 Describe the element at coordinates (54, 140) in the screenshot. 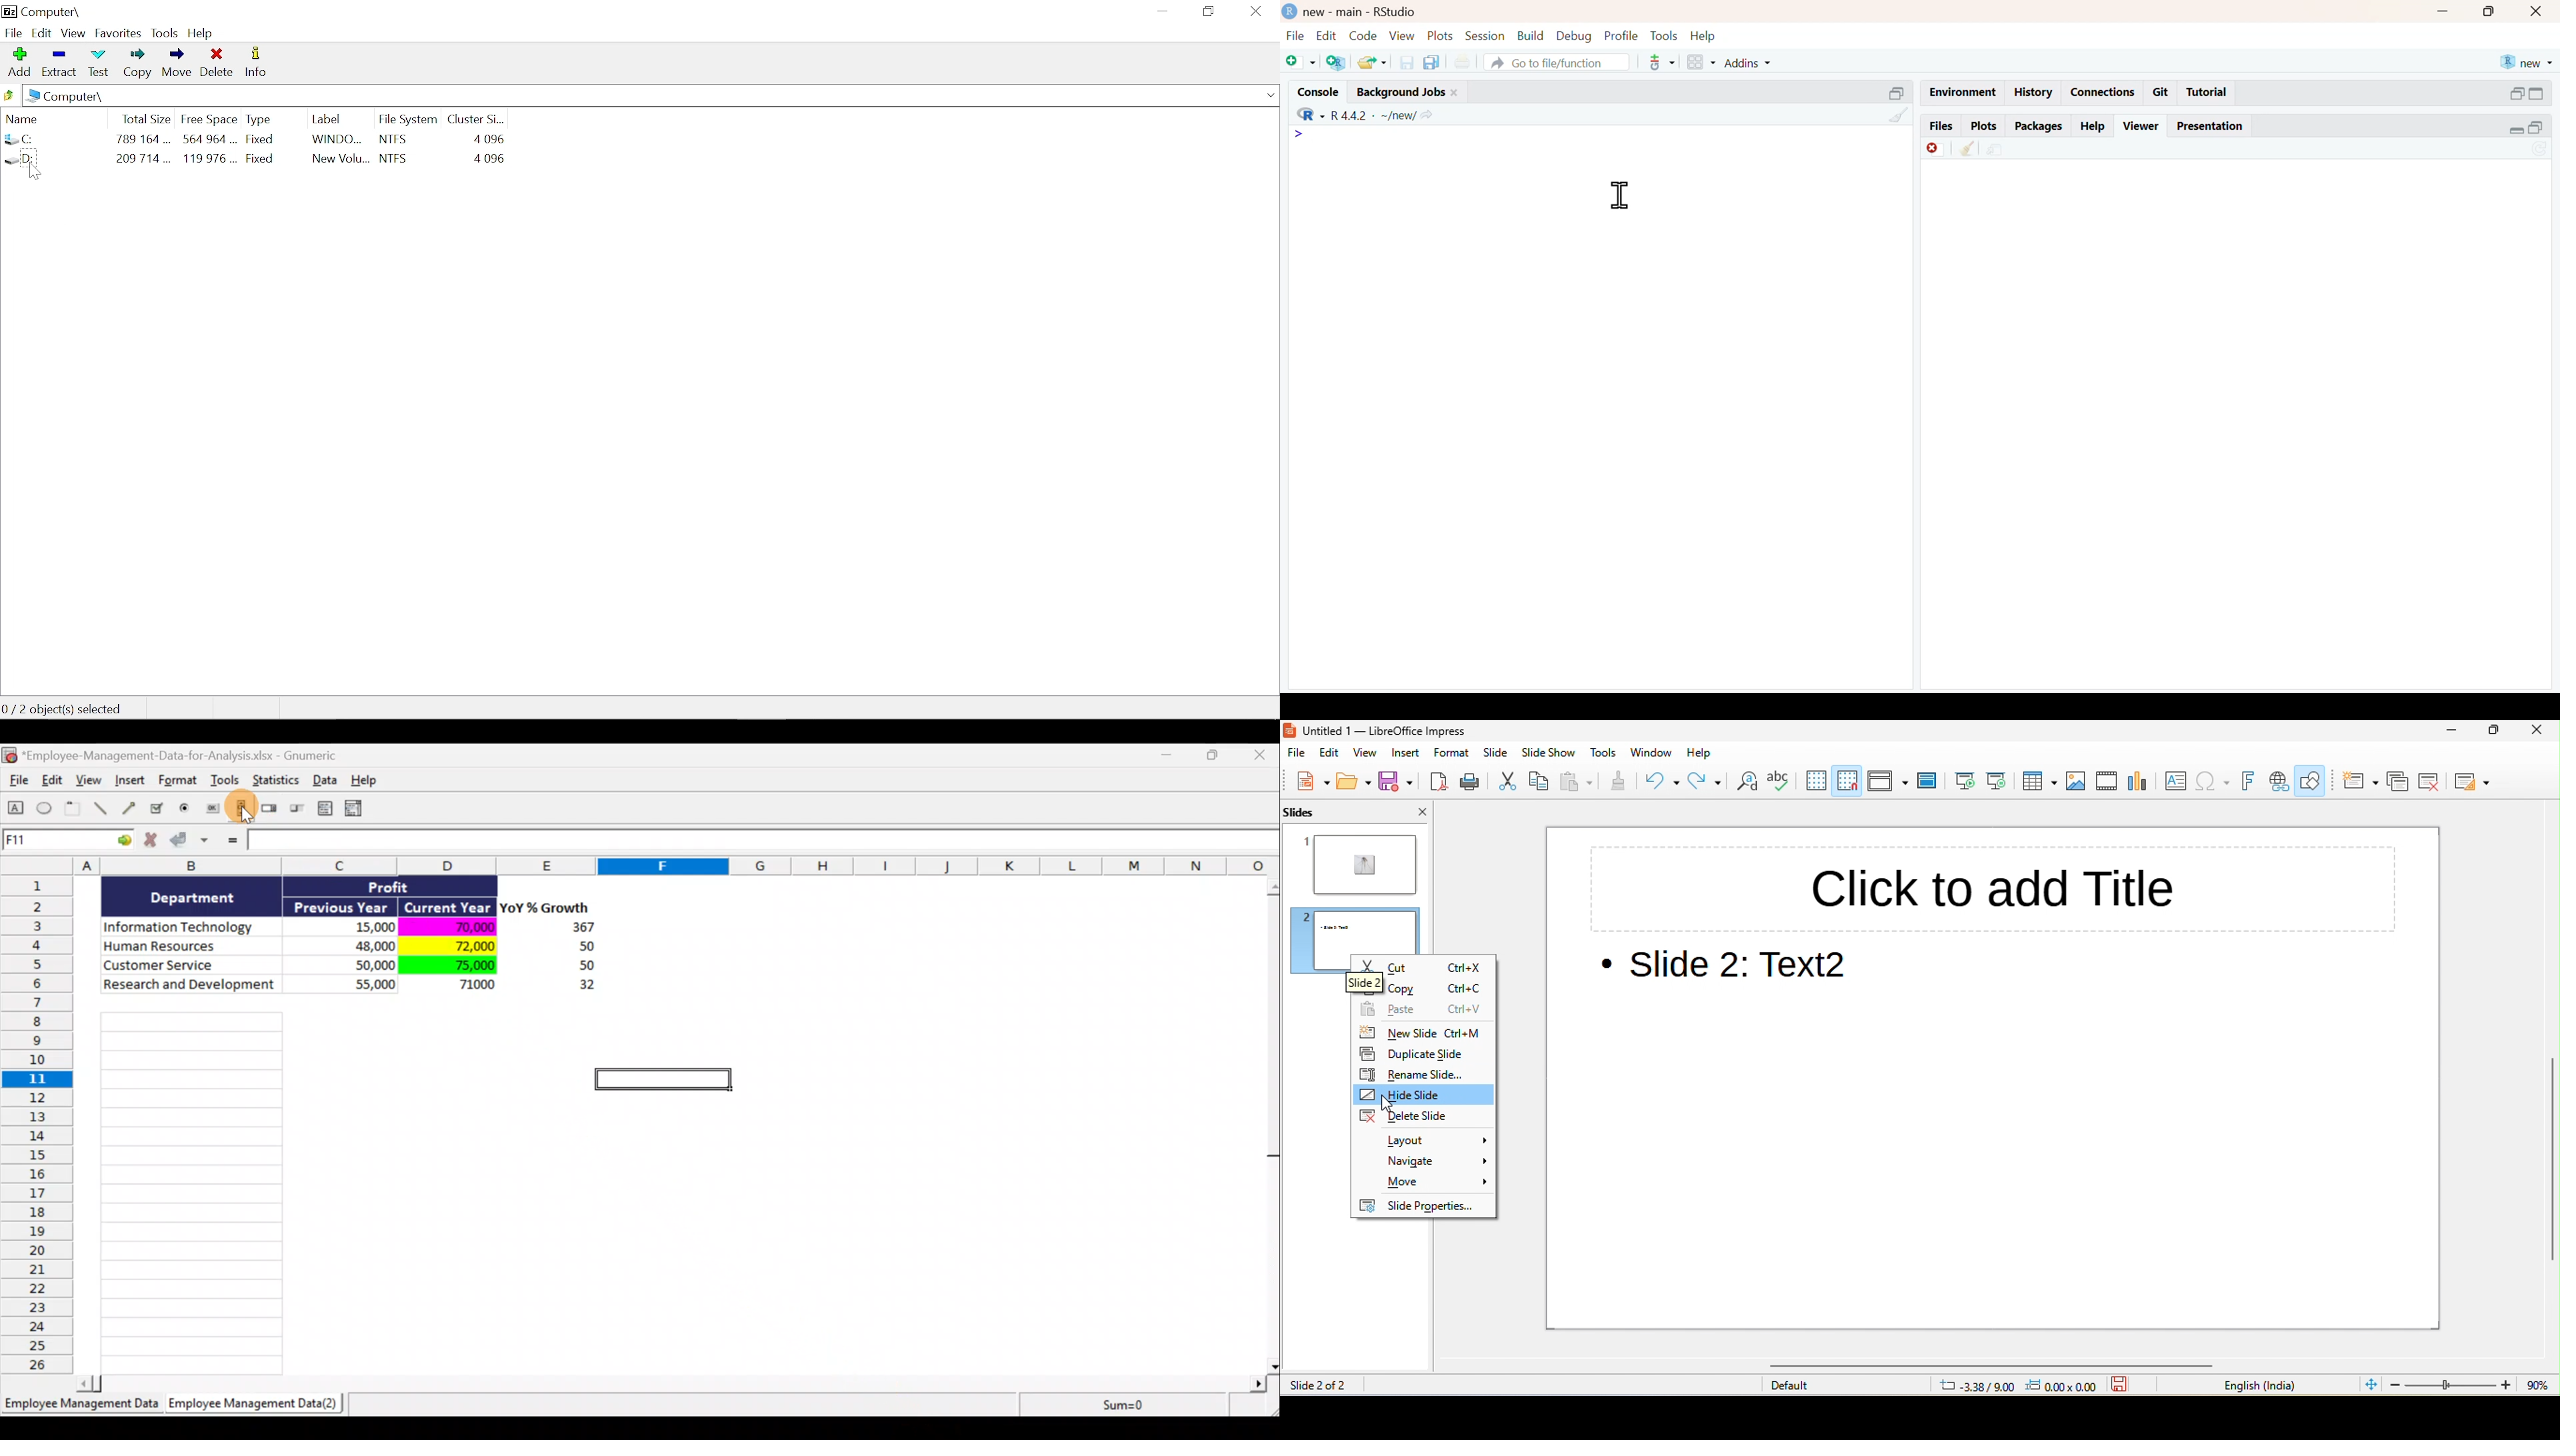

I see `C :` at that location.